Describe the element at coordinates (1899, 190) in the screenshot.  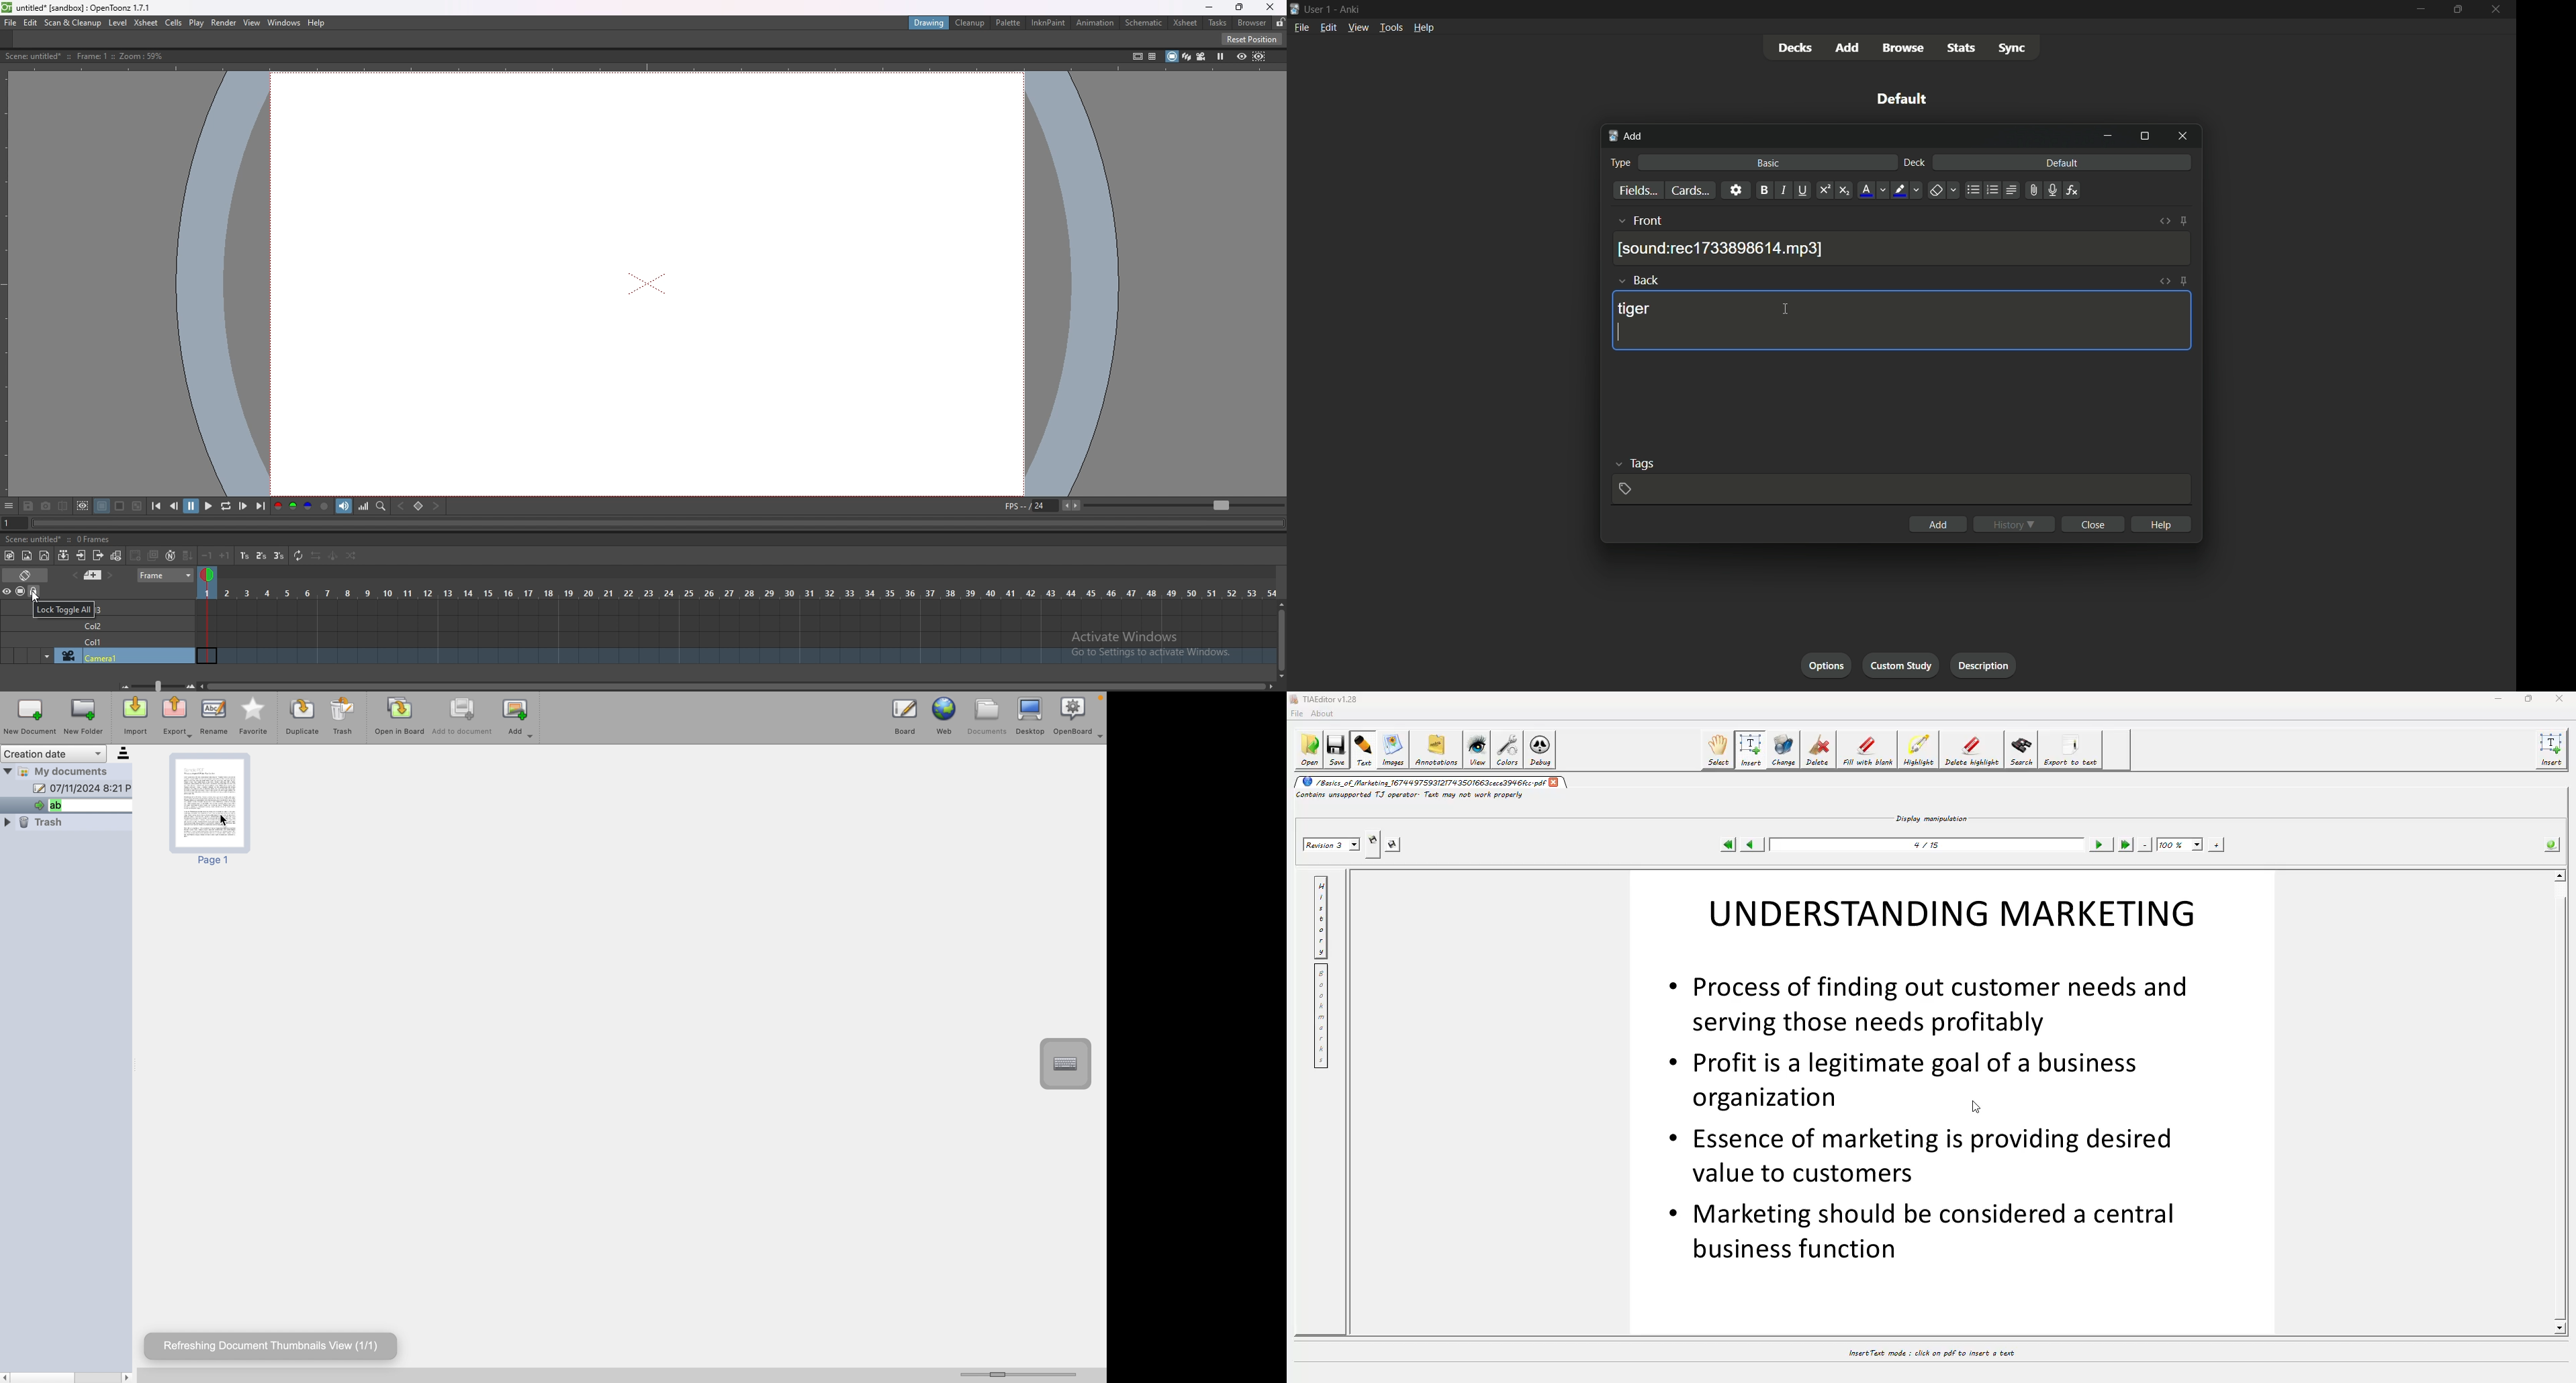
I see `highlight text` at that location.